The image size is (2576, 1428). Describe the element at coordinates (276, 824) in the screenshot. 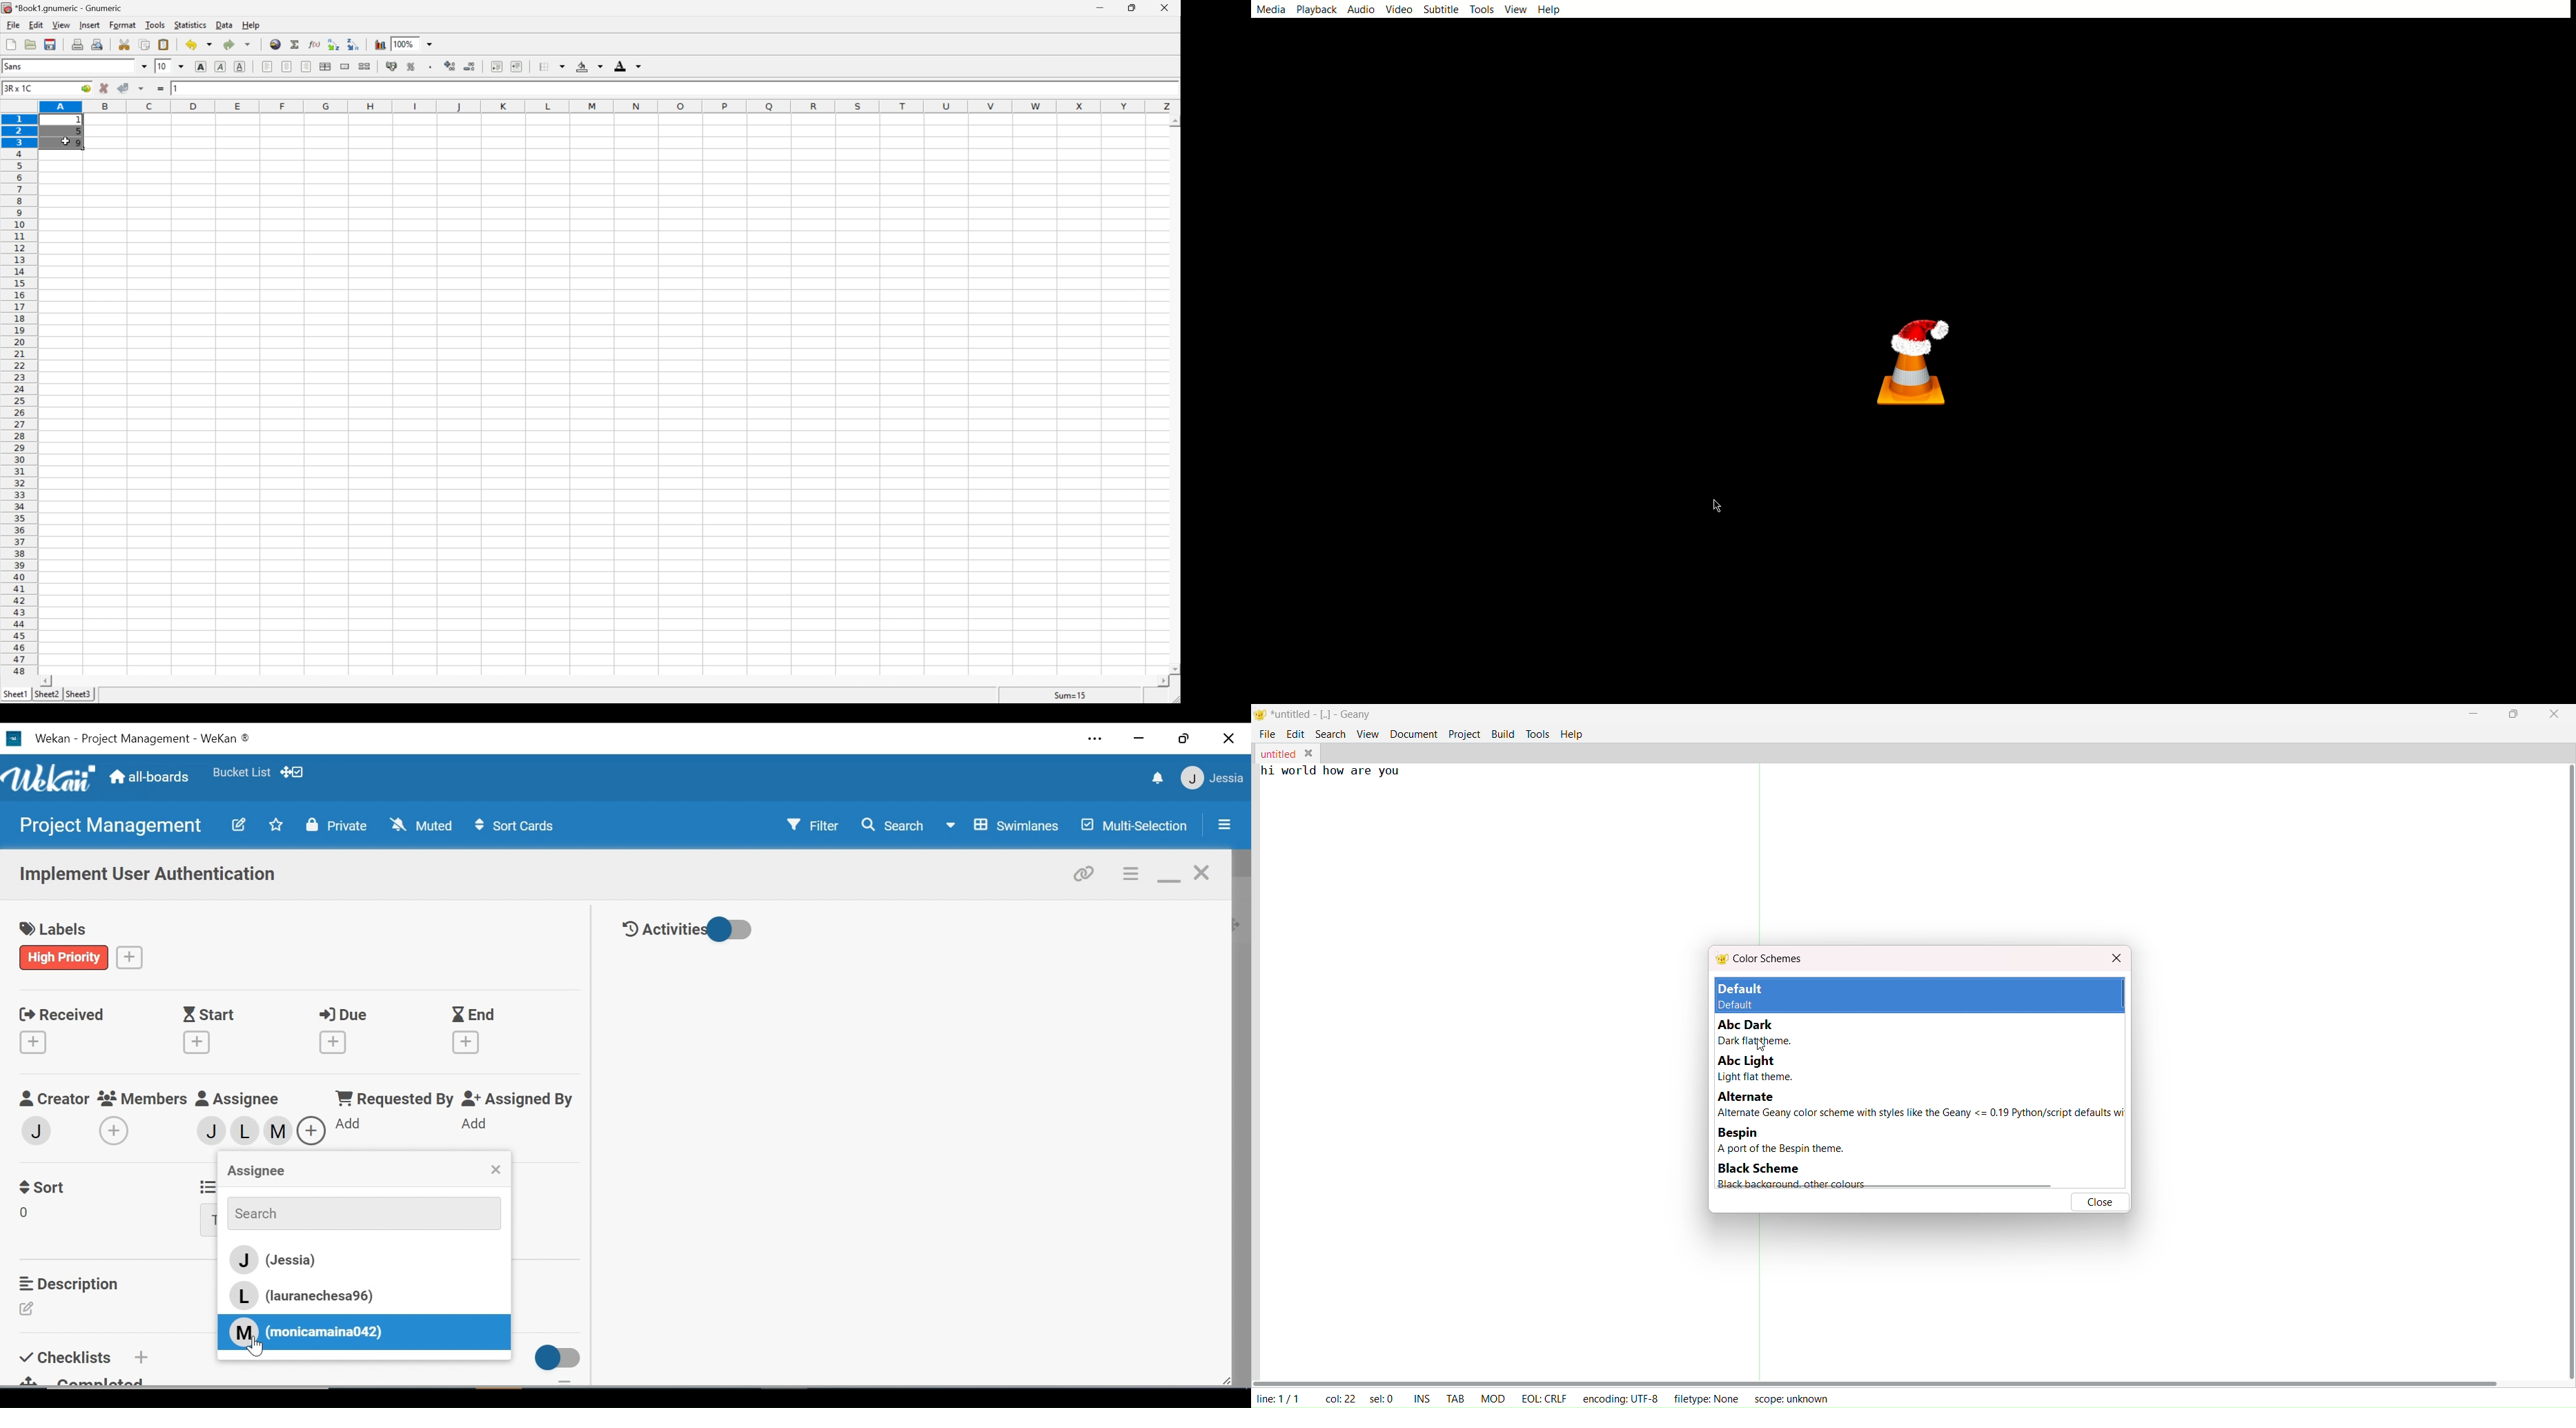

I see `Favorites` at that location.